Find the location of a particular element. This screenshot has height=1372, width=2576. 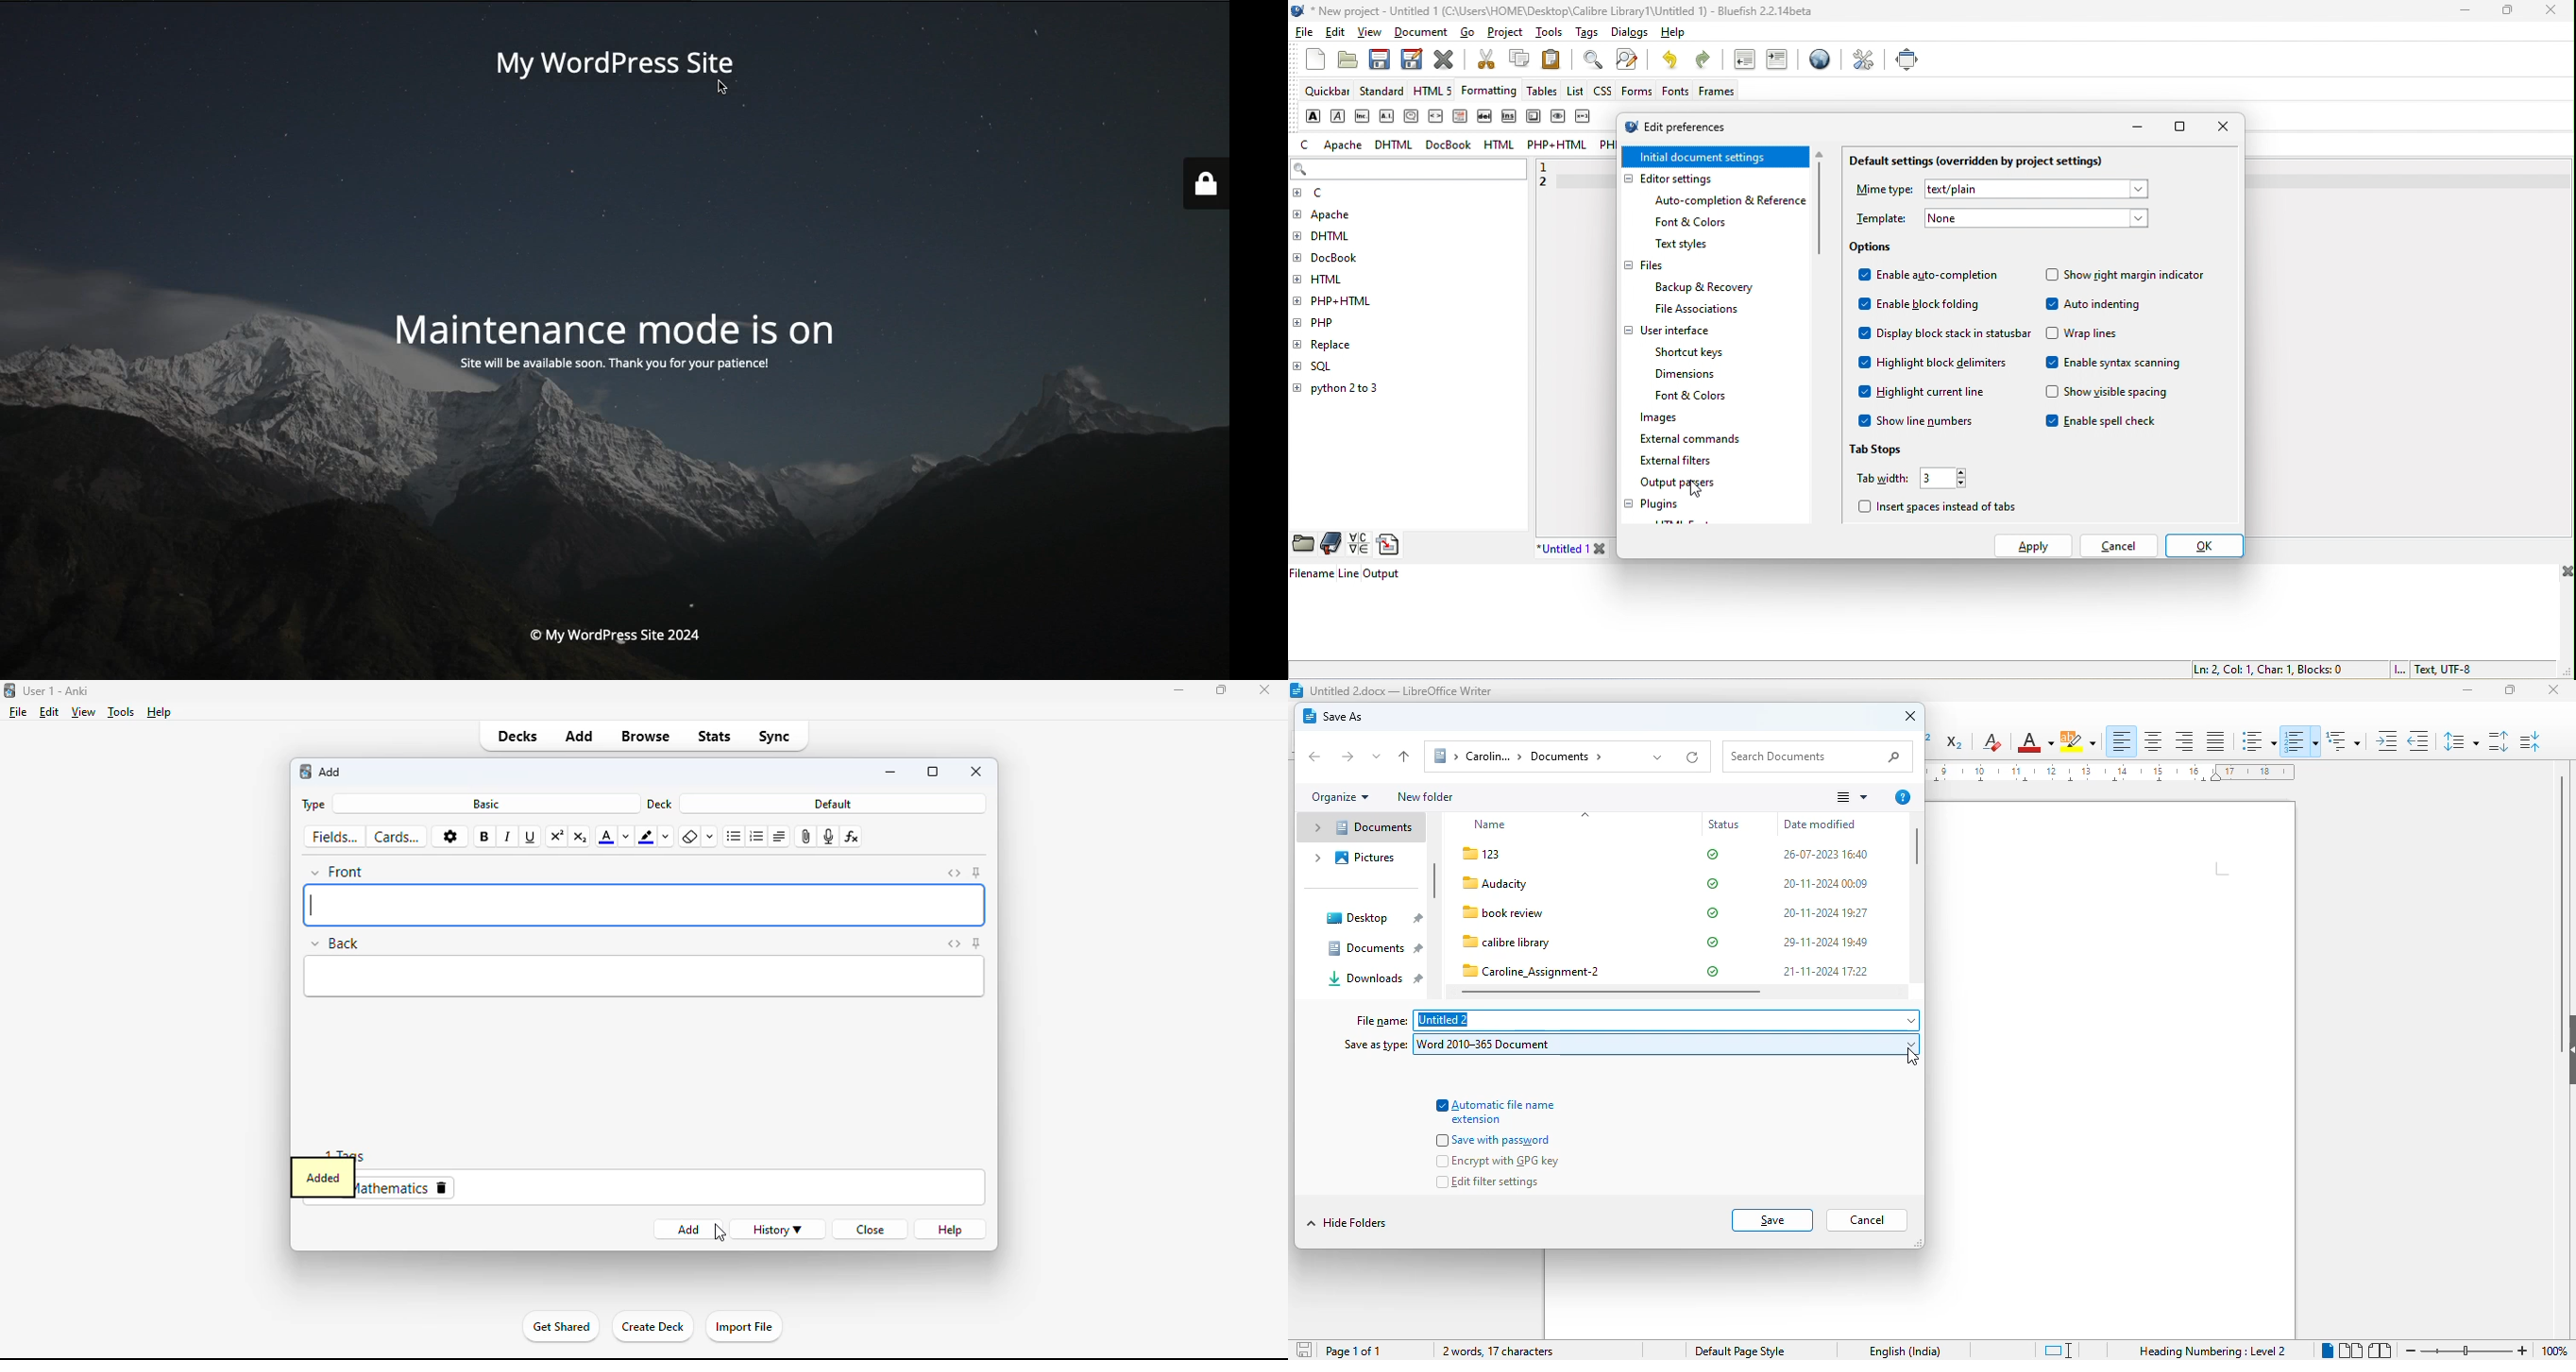

search bar is located at coordinates (1409, 170).